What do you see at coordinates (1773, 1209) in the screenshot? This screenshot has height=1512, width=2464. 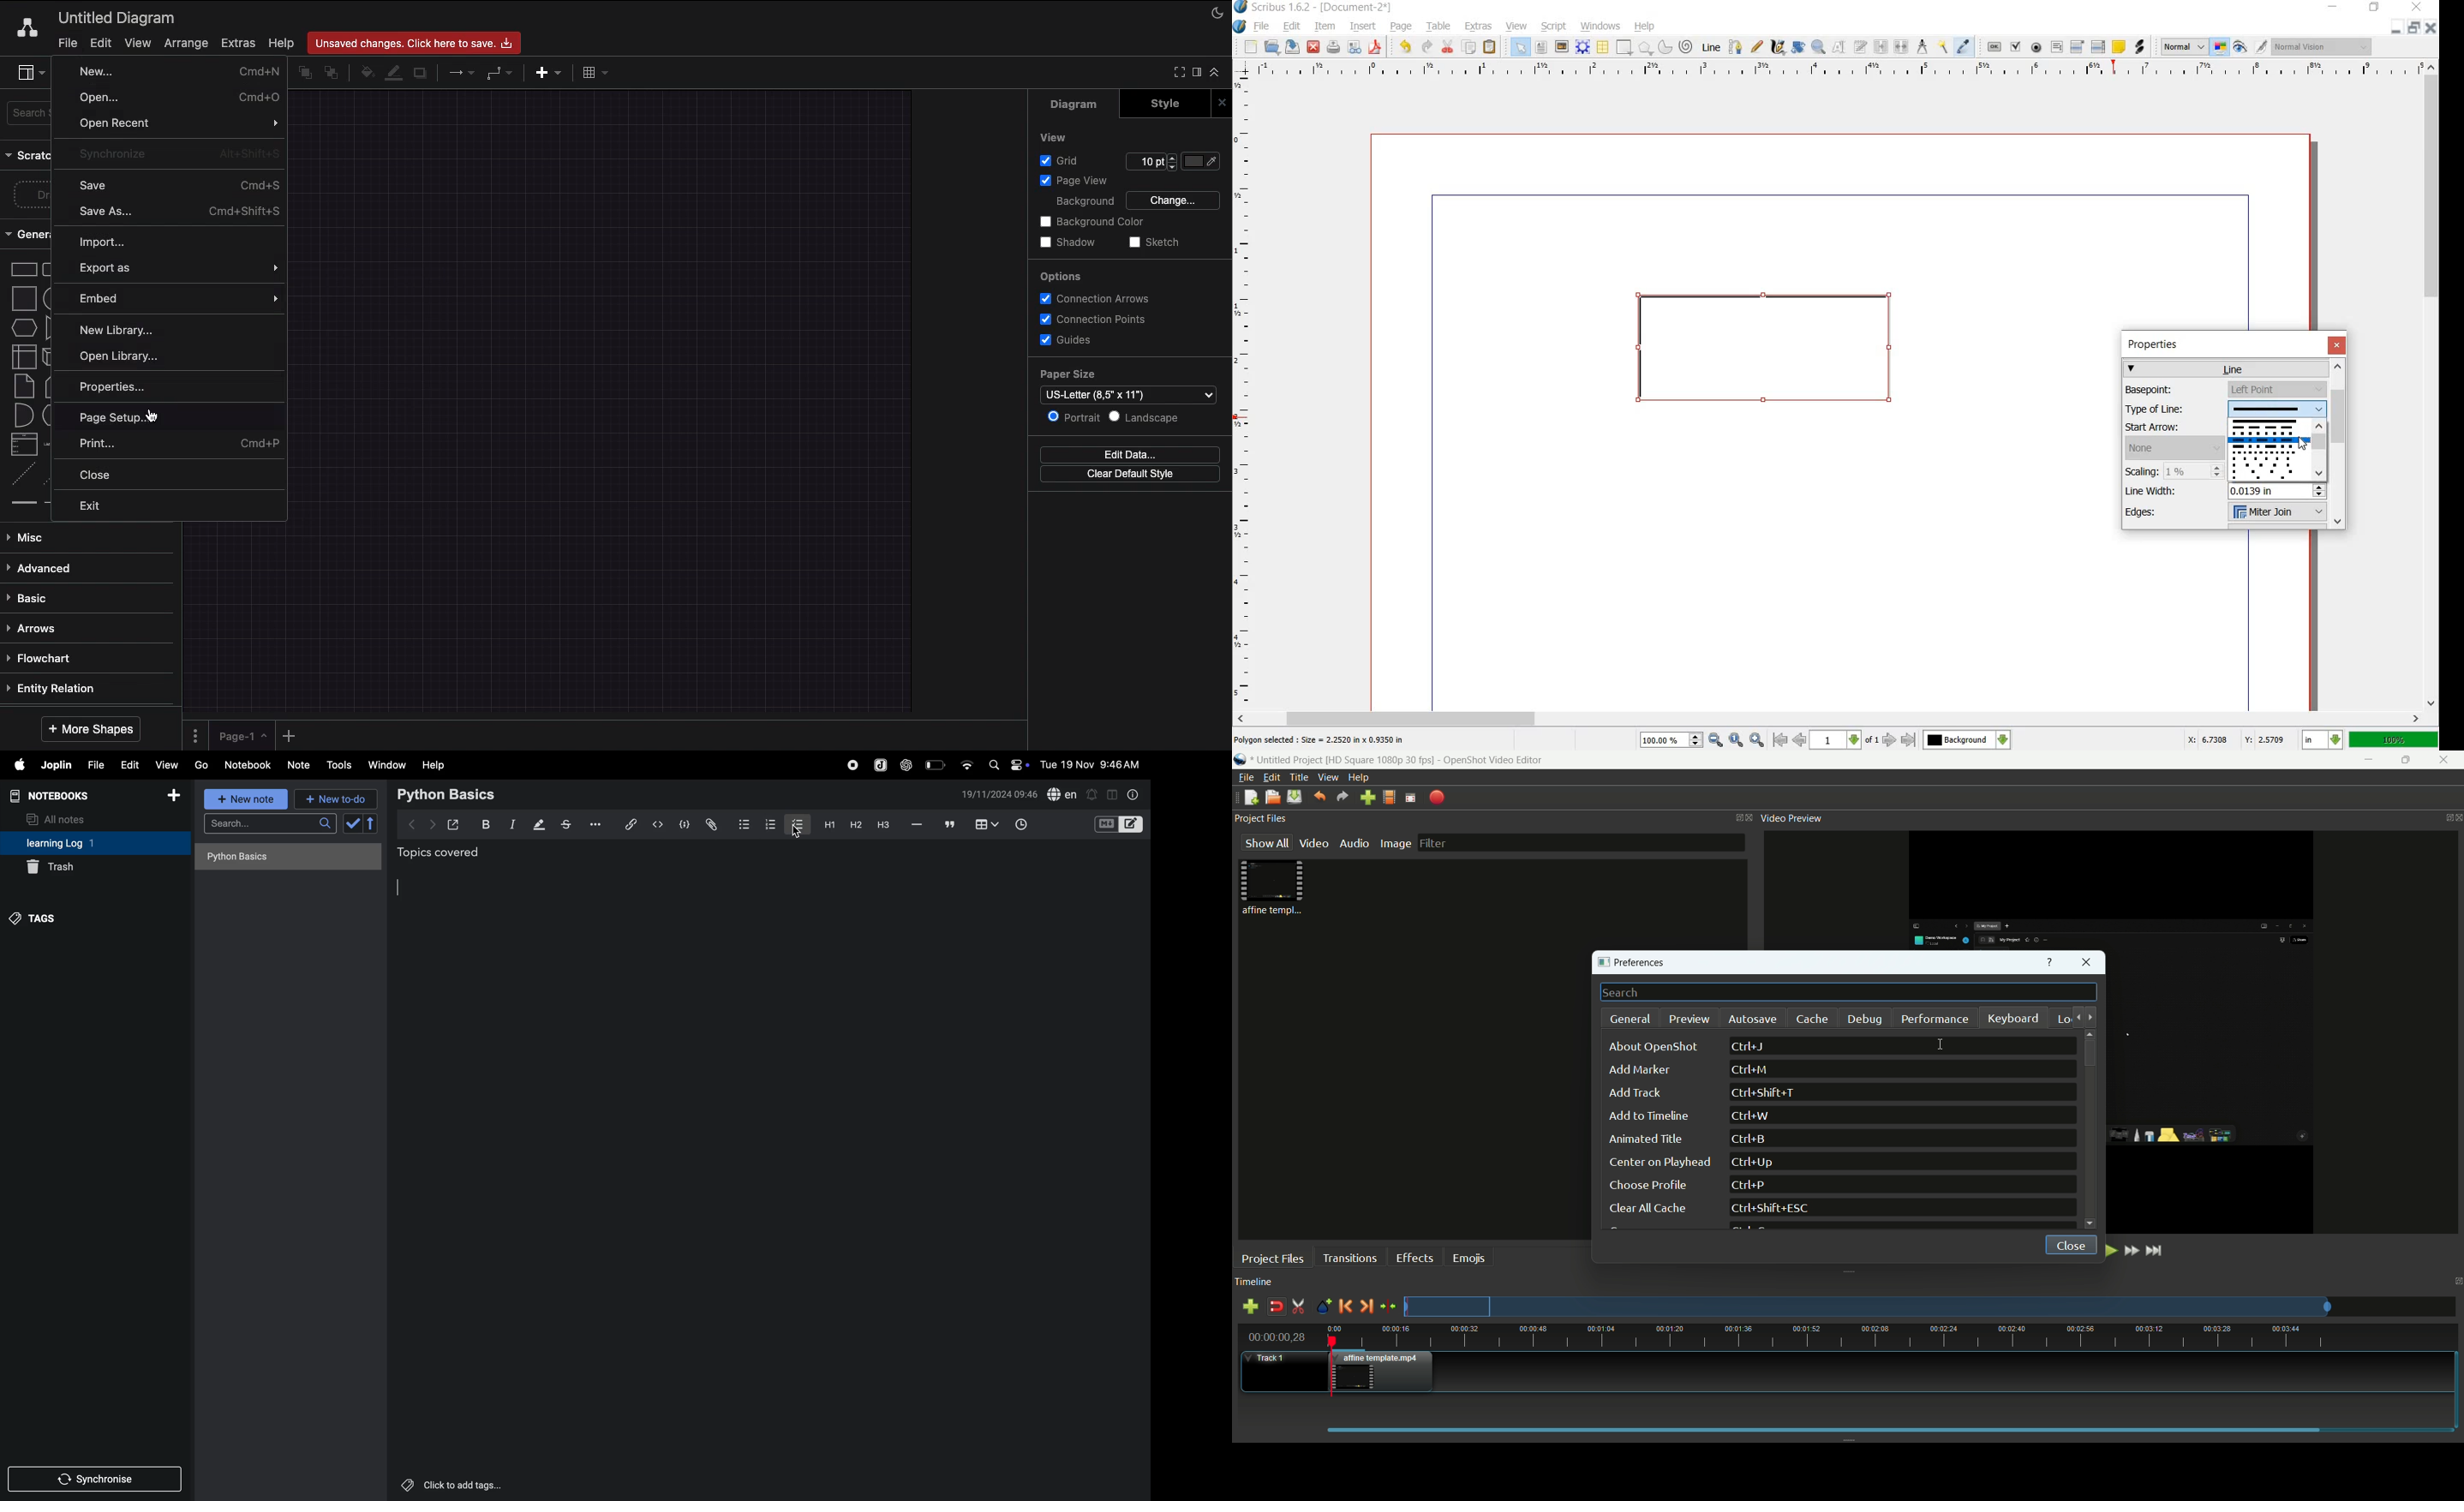 I see `keyboard shortcut` at bounding box center [1773, 1209].